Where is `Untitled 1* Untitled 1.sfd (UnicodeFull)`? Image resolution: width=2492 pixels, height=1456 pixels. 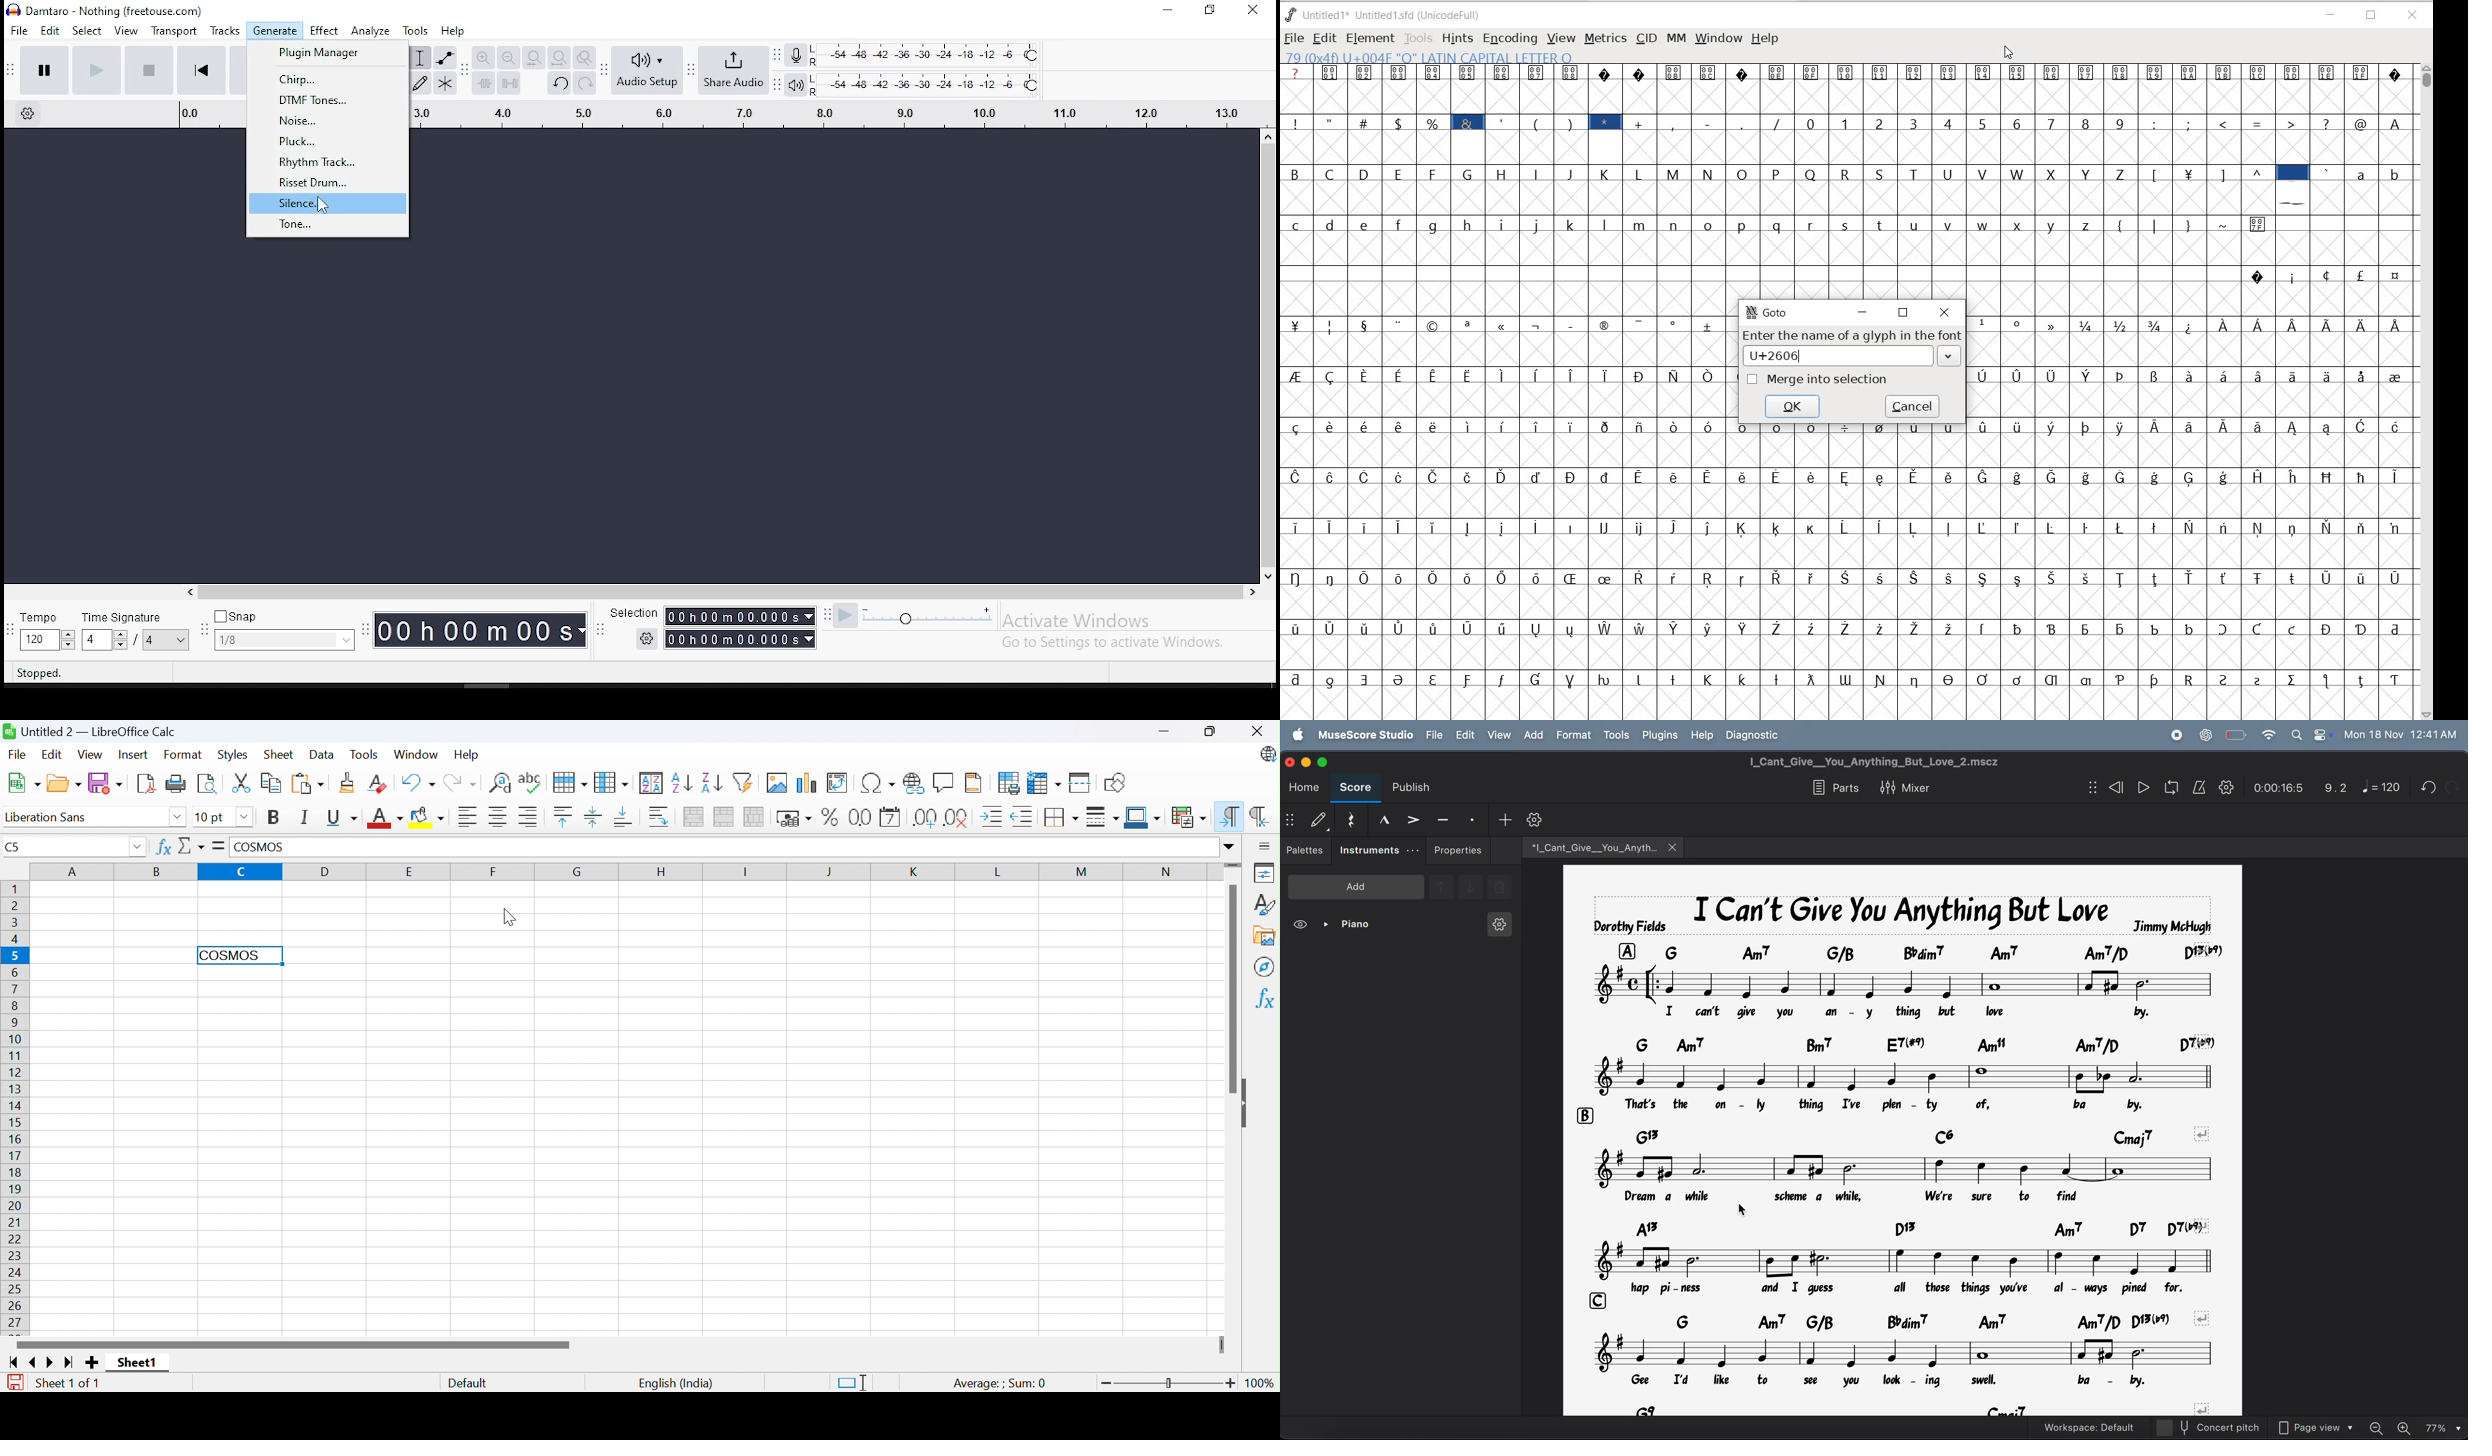
Untitled 1* Untitled 1.sfd (UnicodeFull) is located at coordinates (1388, 16).